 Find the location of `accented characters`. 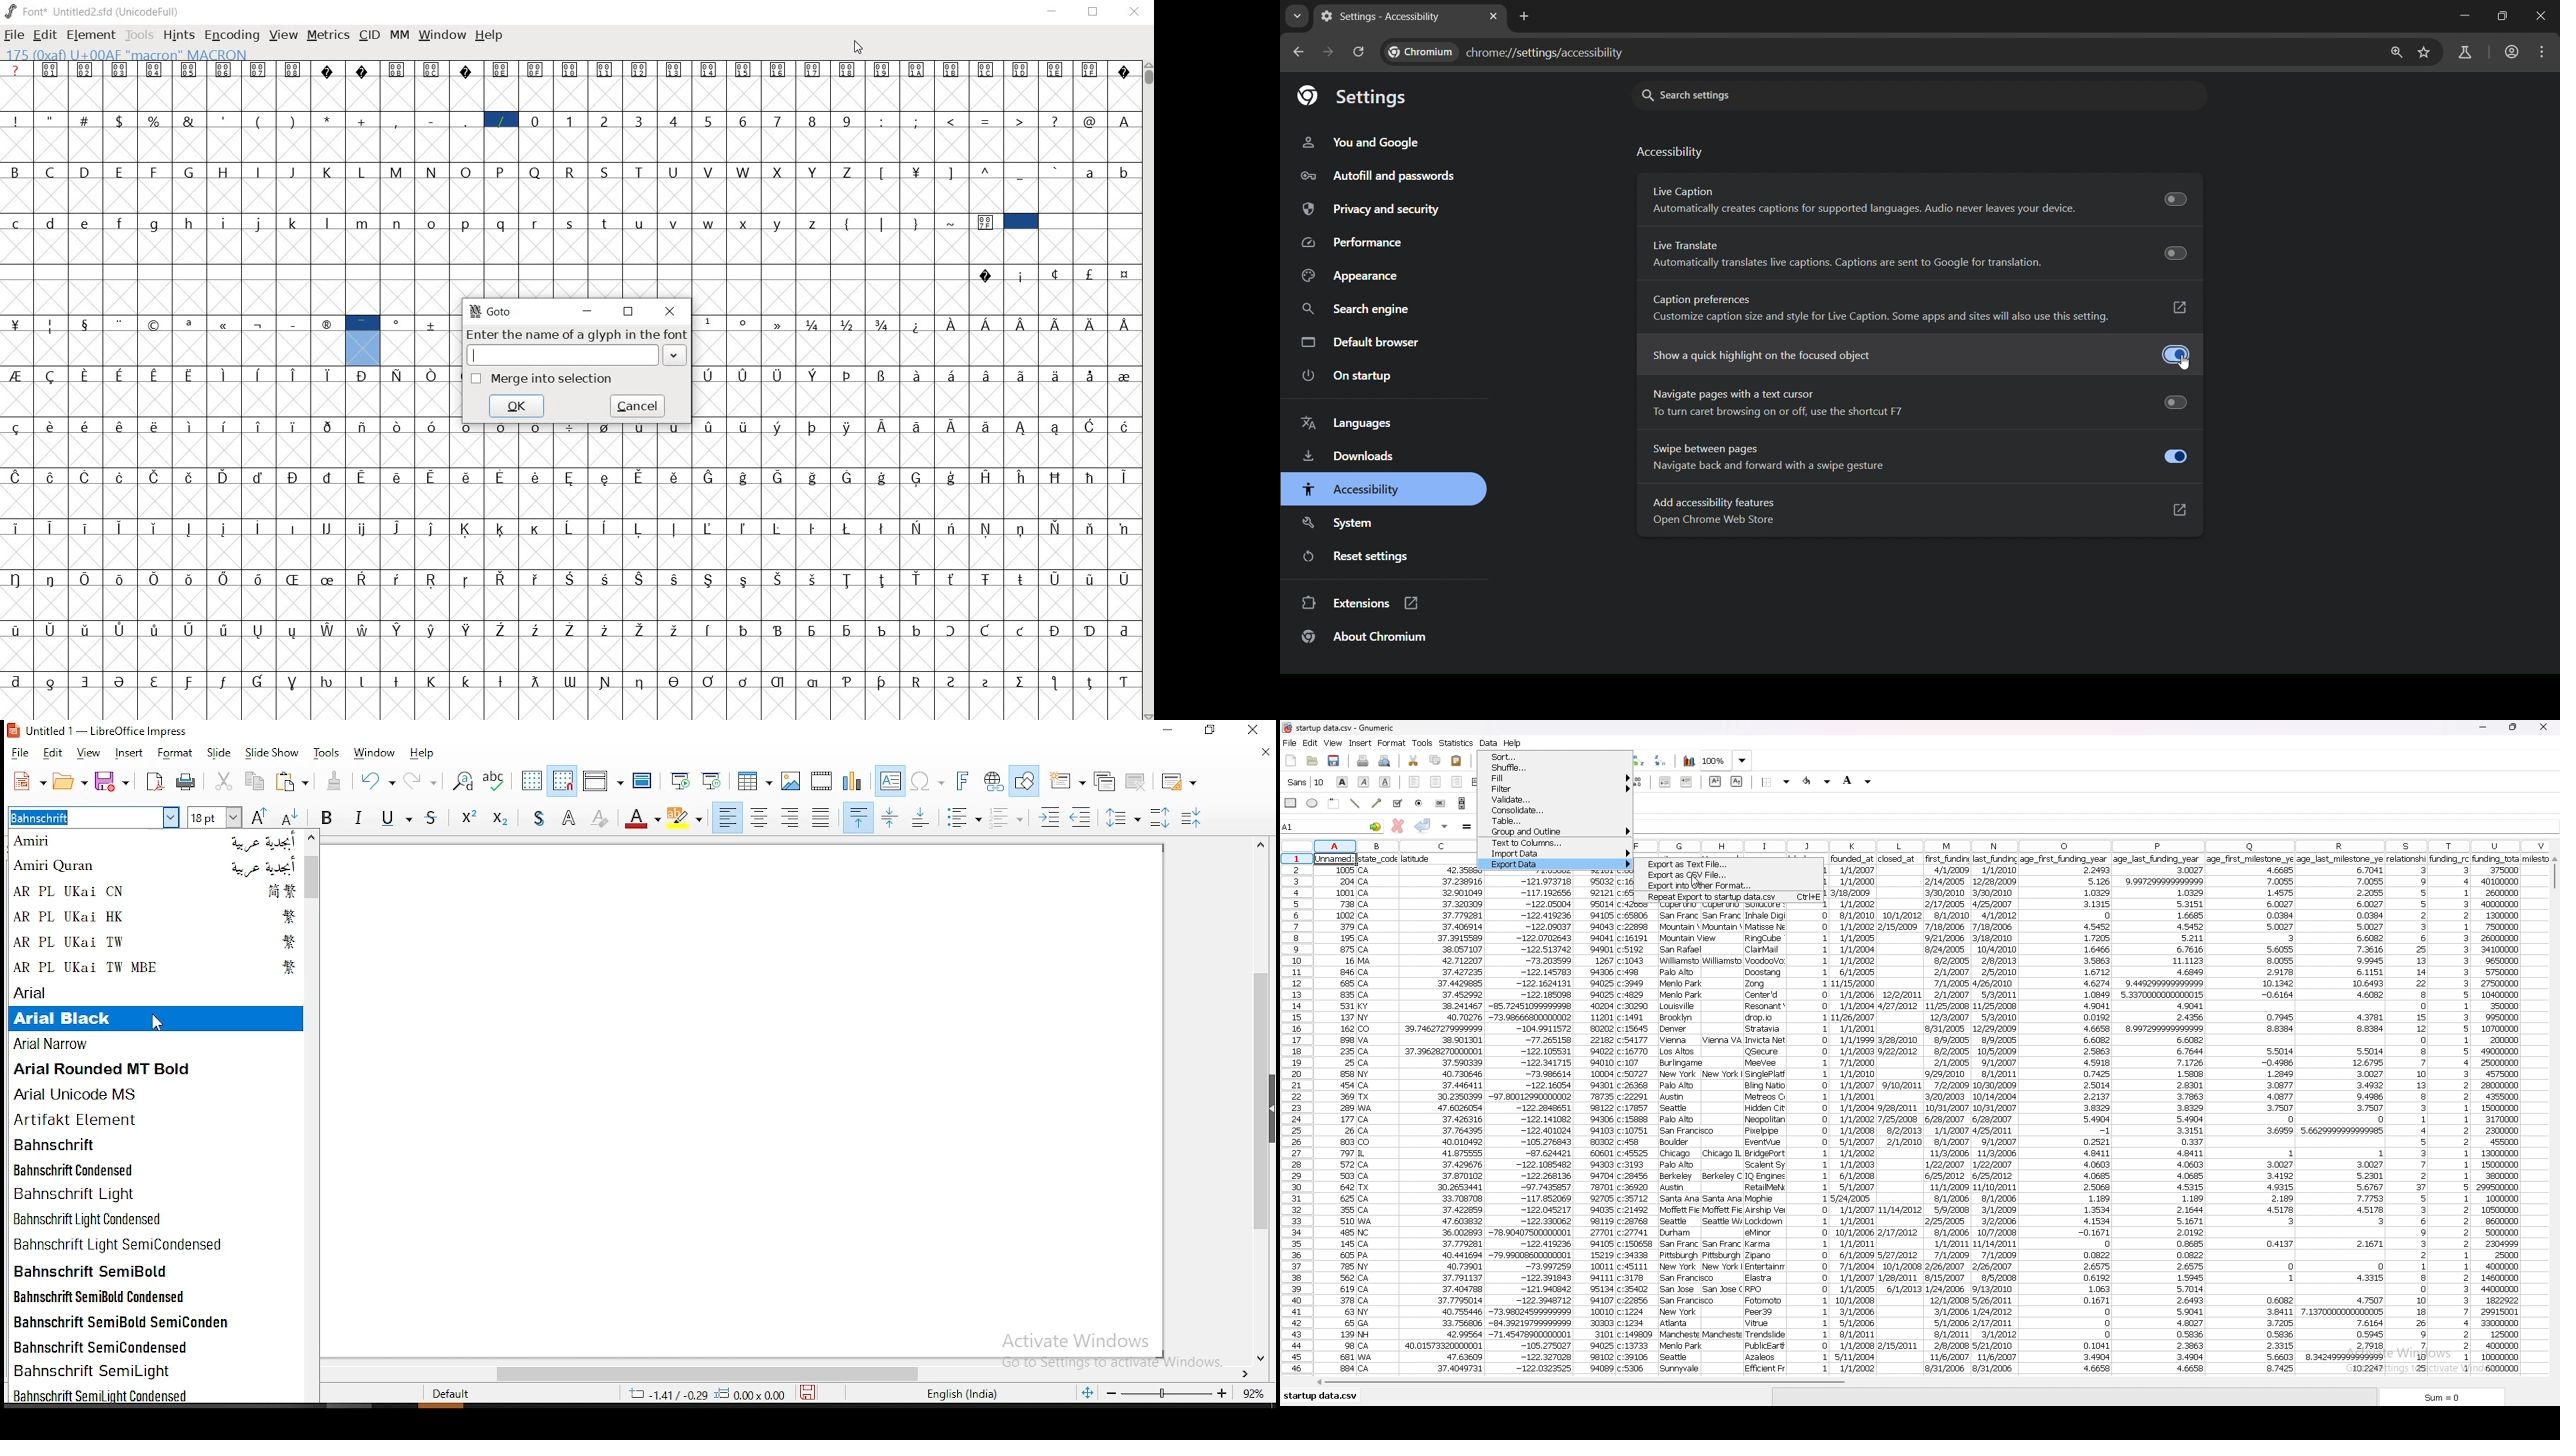

accented characters is located at coordinates (724, 545).